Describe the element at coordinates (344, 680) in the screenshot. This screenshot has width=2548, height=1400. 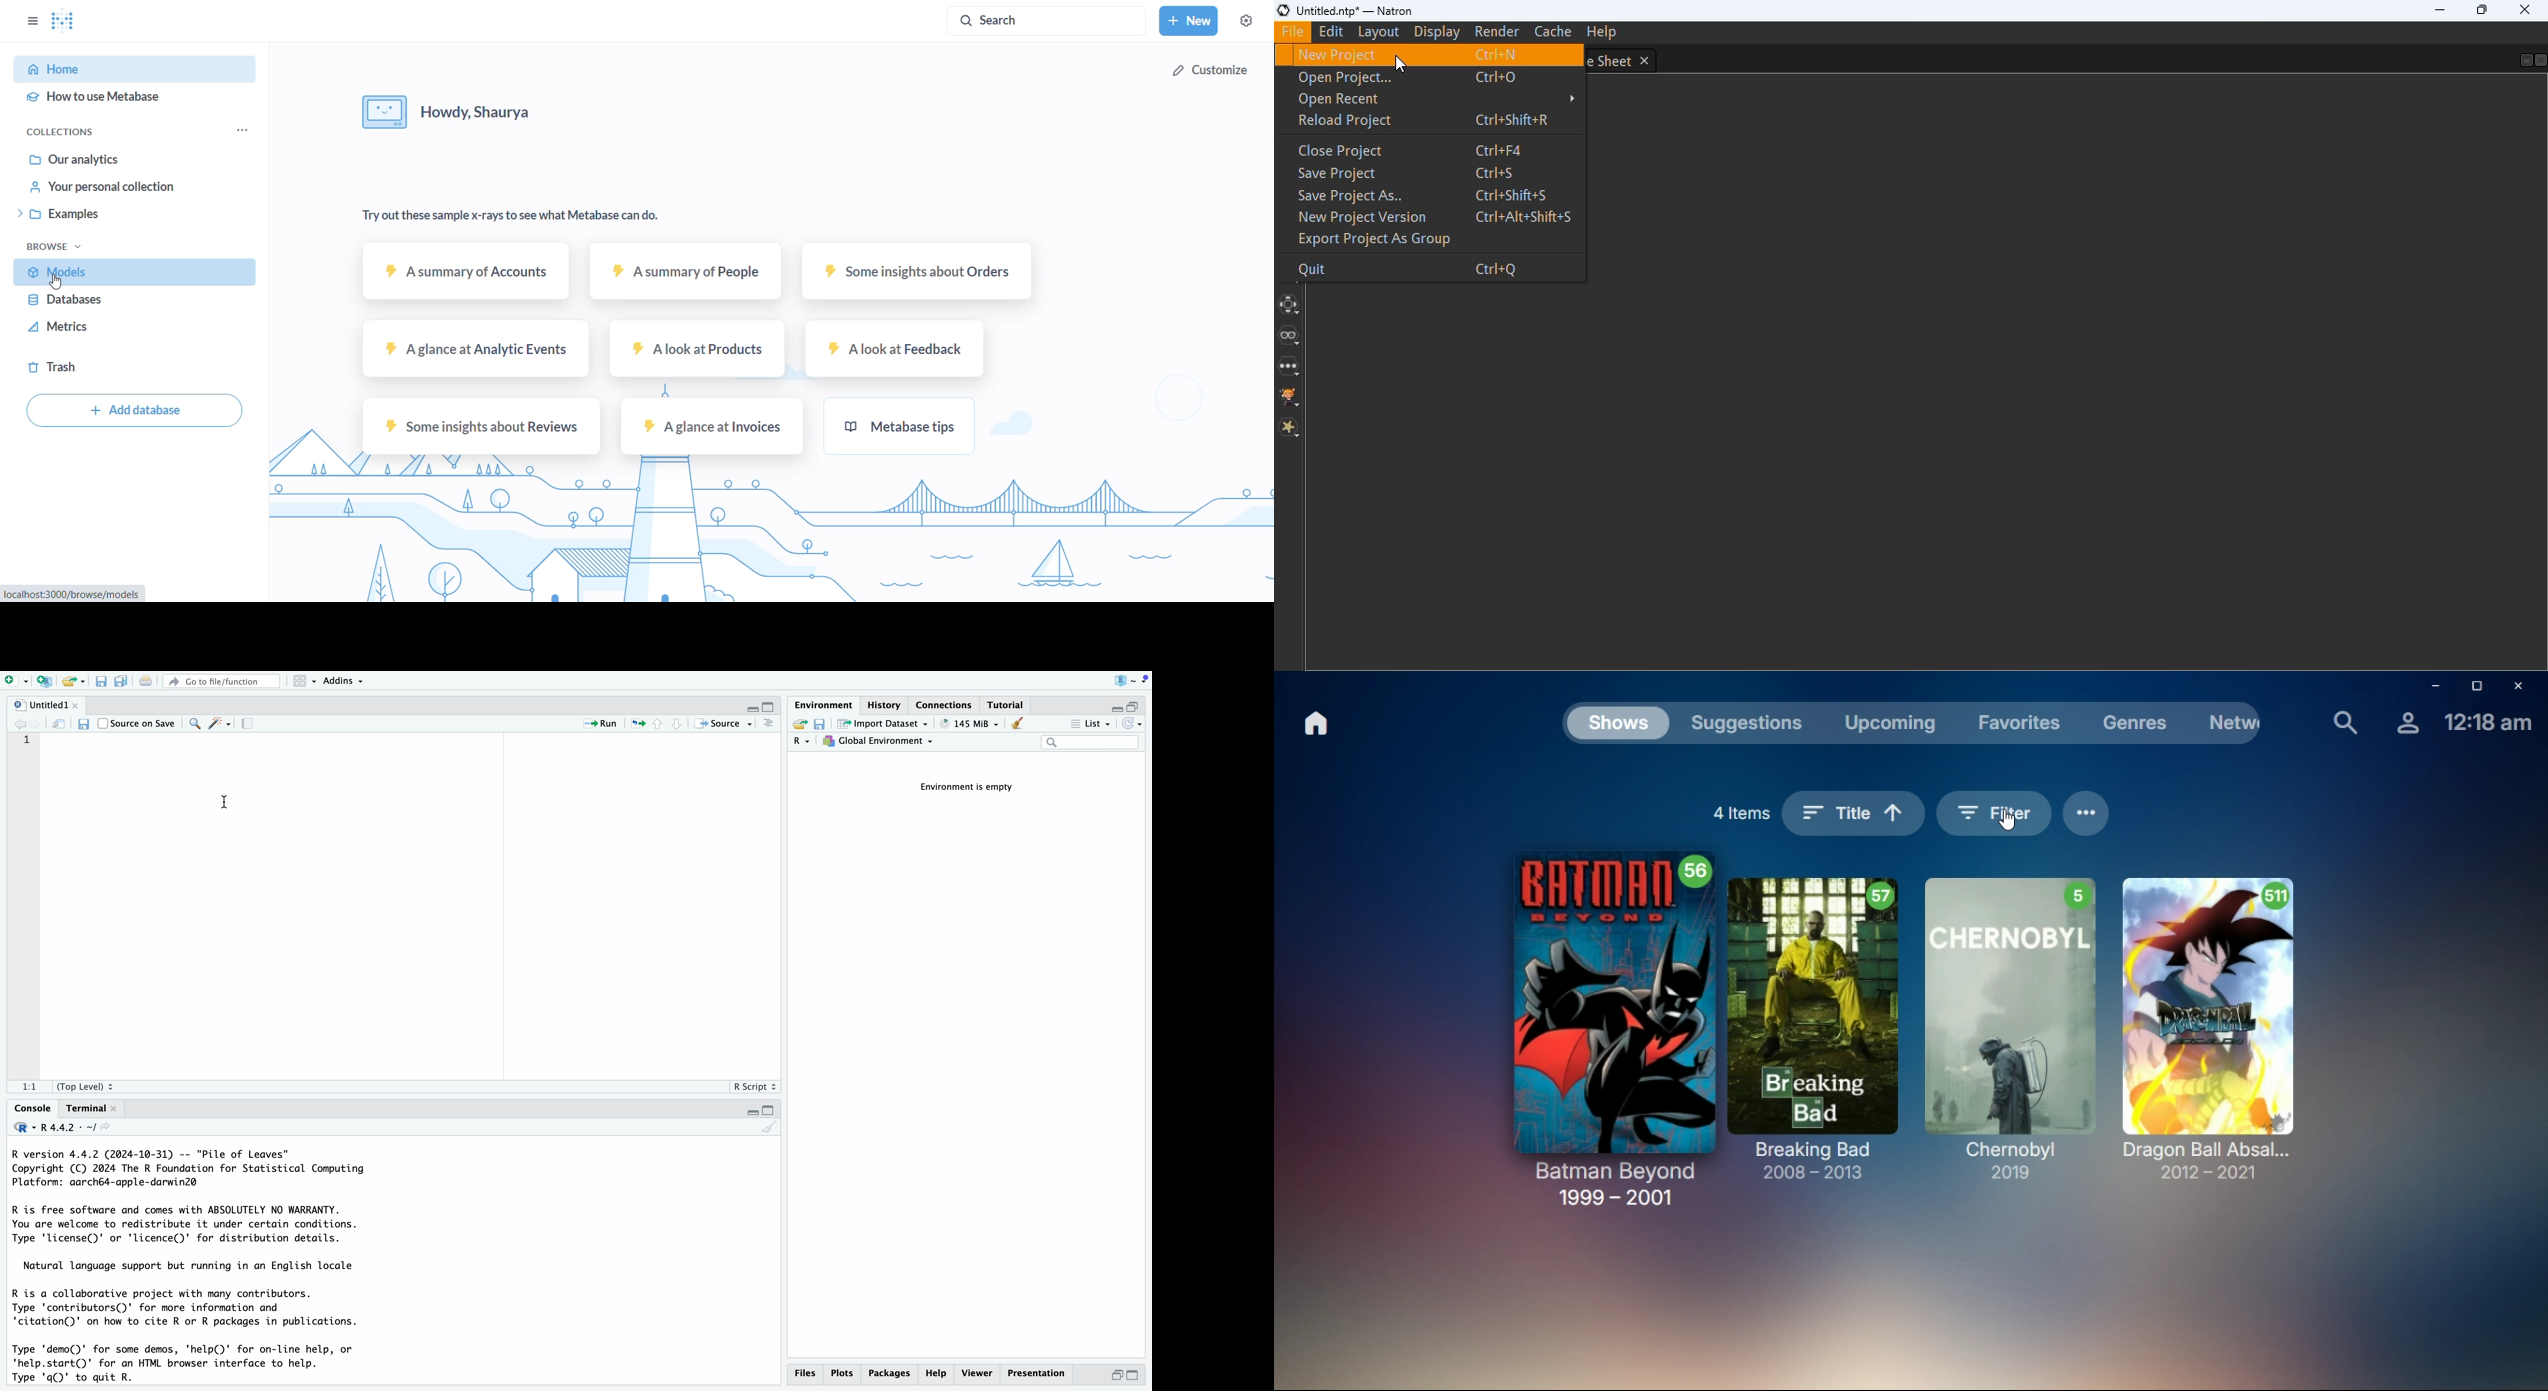
I see `addins` at that location.